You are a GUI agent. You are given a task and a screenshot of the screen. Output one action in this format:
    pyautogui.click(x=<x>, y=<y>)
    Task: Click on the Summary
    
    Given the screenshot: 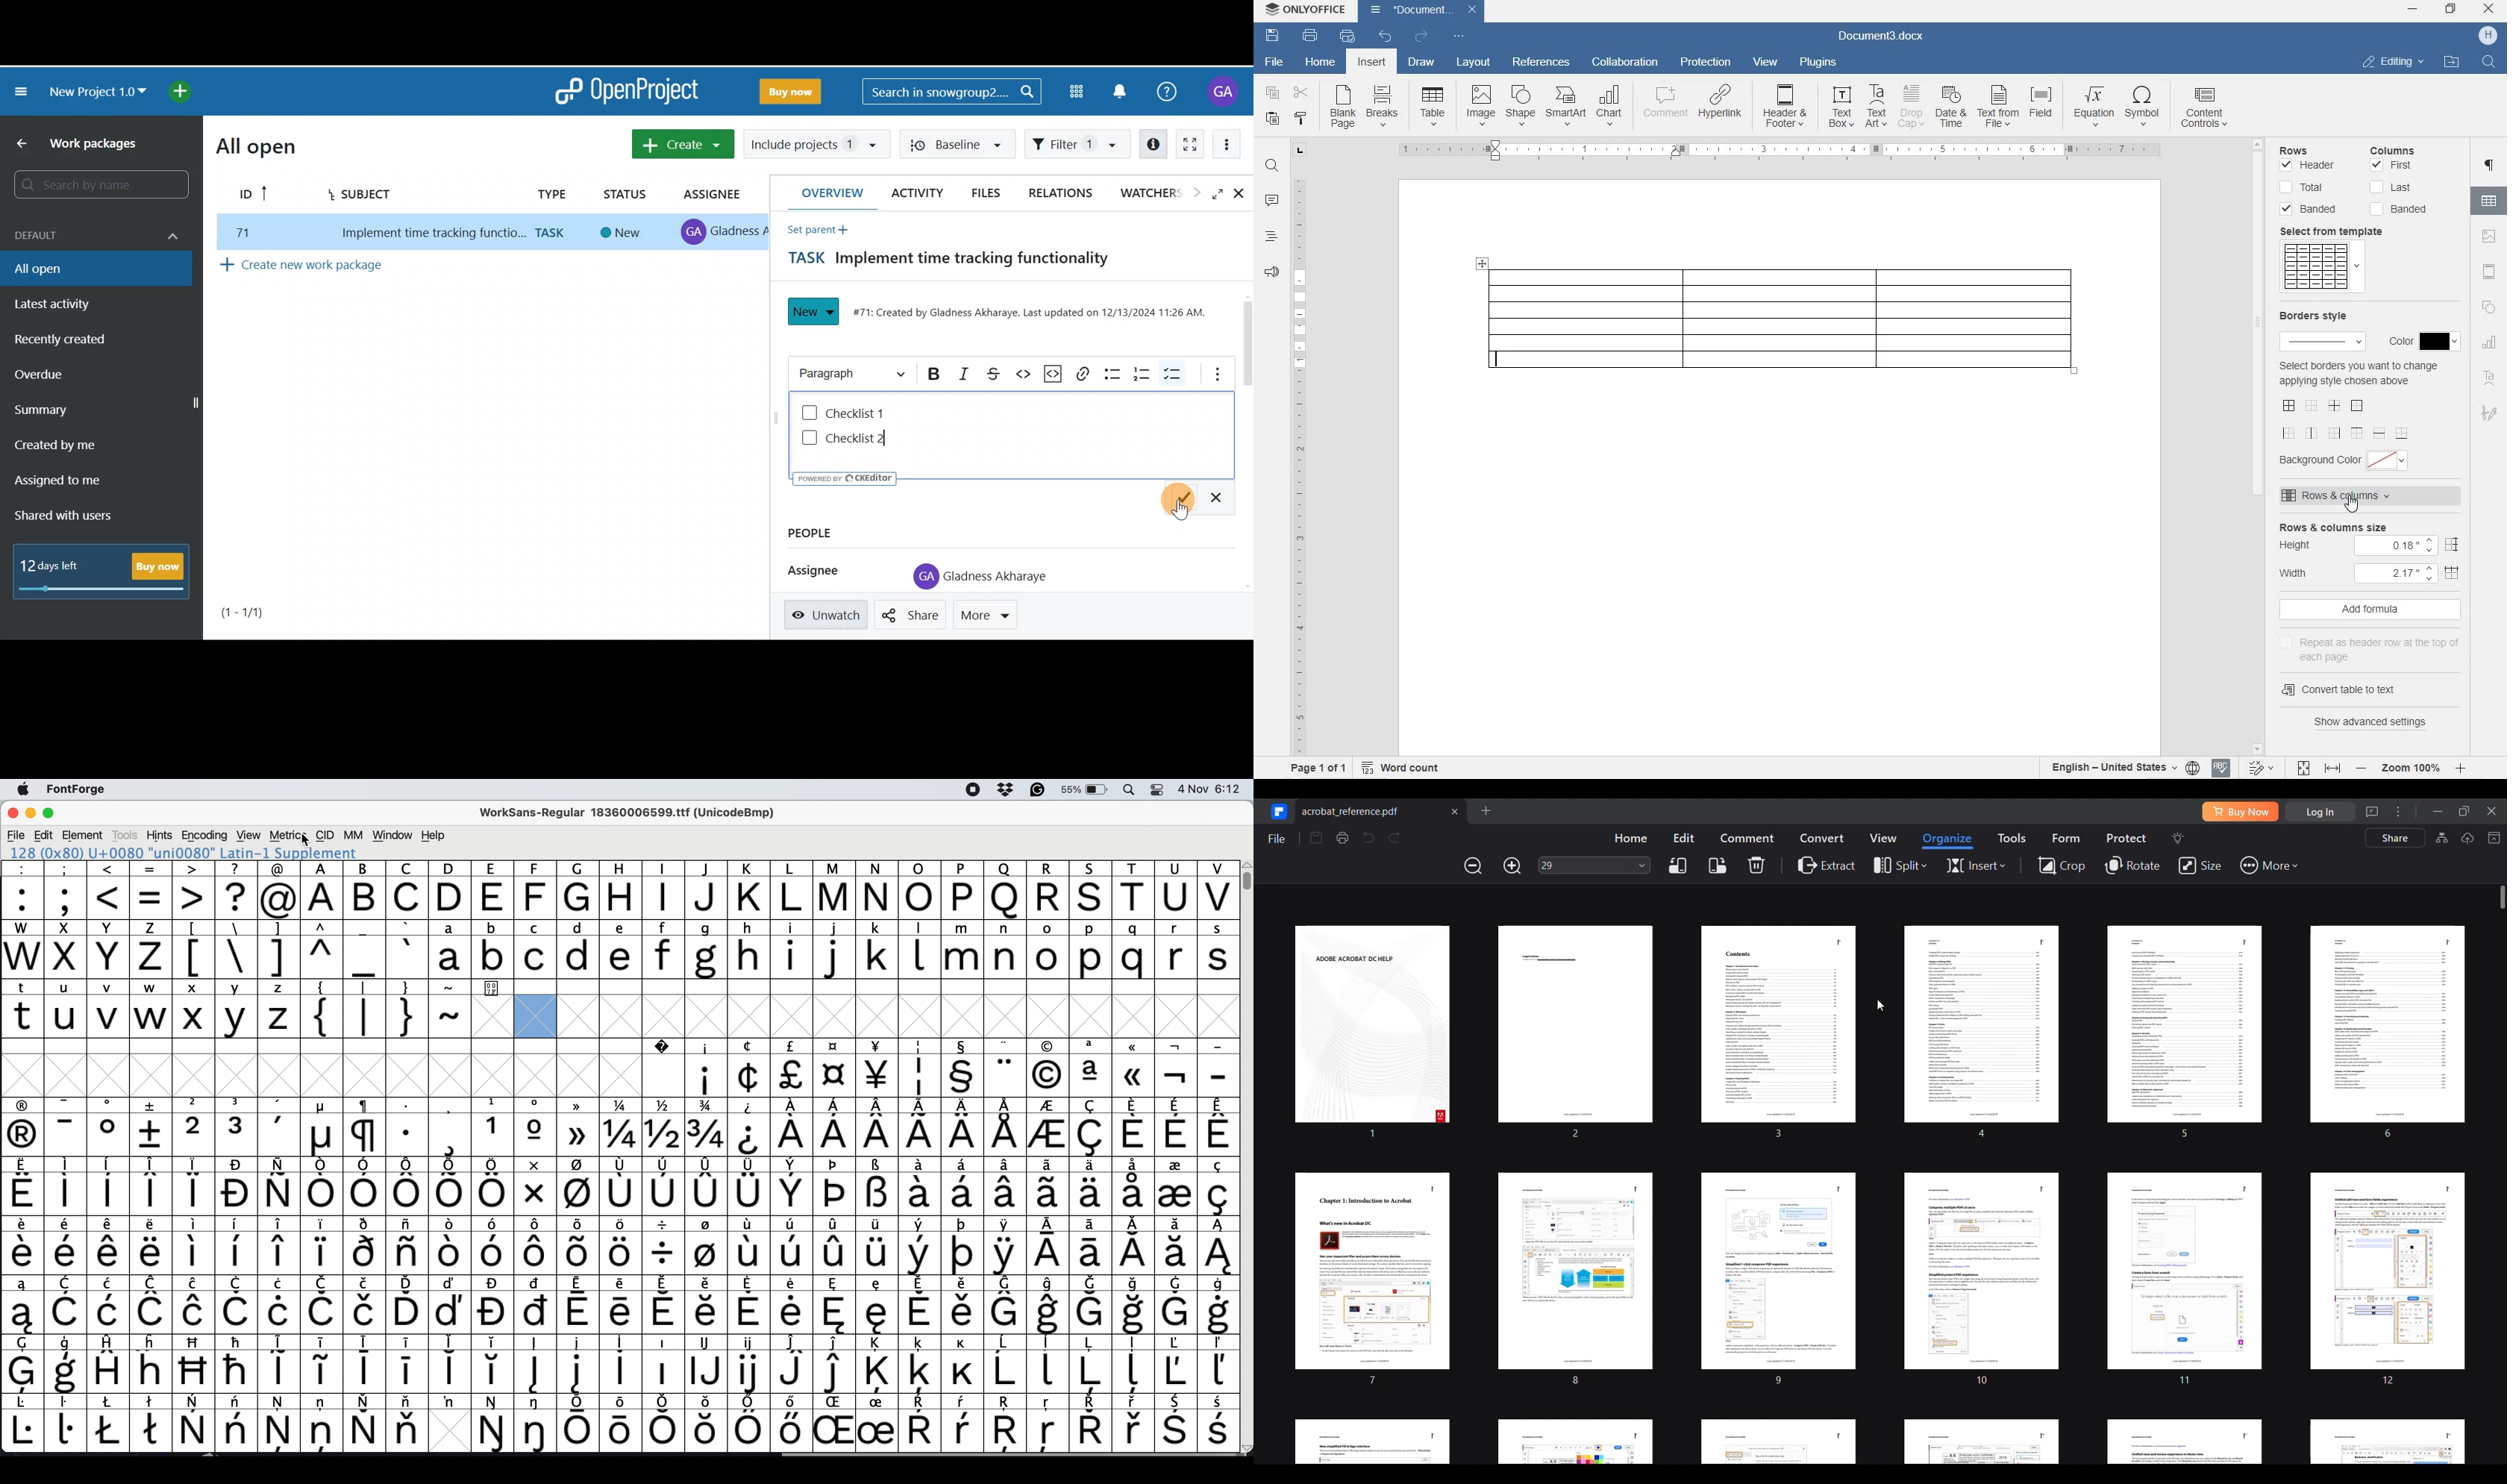 What is the action you would take?
    pyautogui.click(x=54, y=409)
    